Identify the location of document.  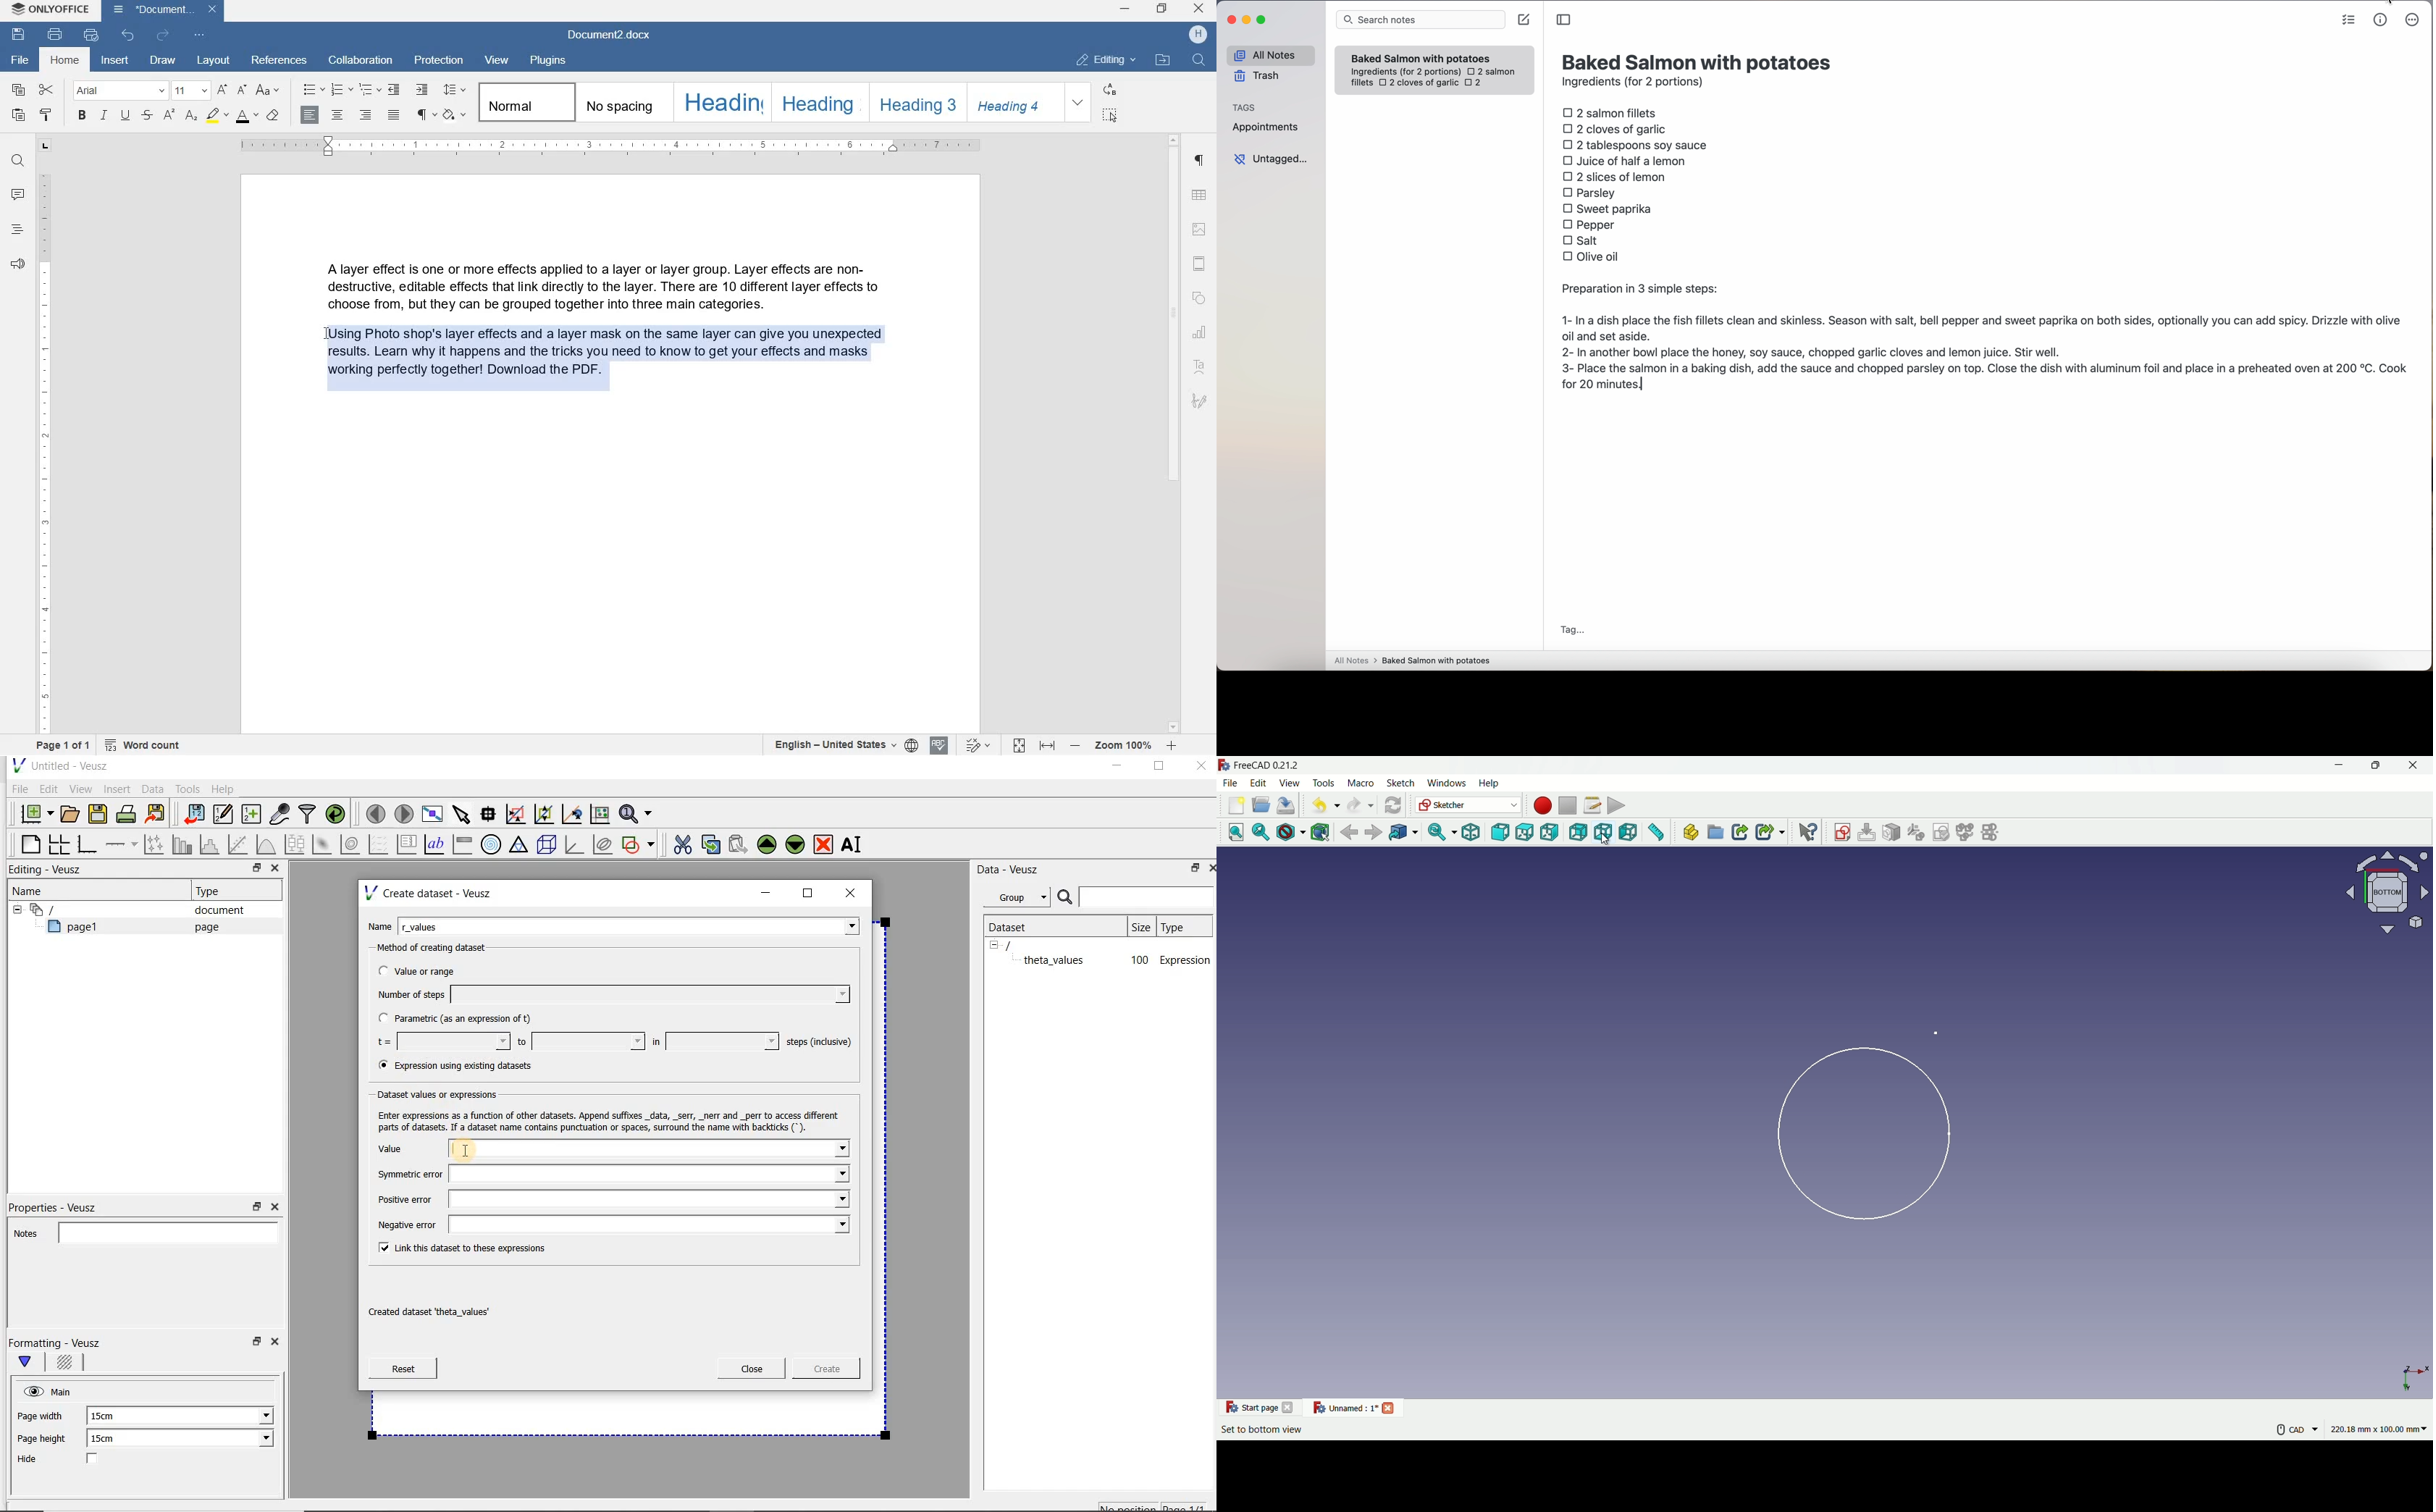
(214, 910).